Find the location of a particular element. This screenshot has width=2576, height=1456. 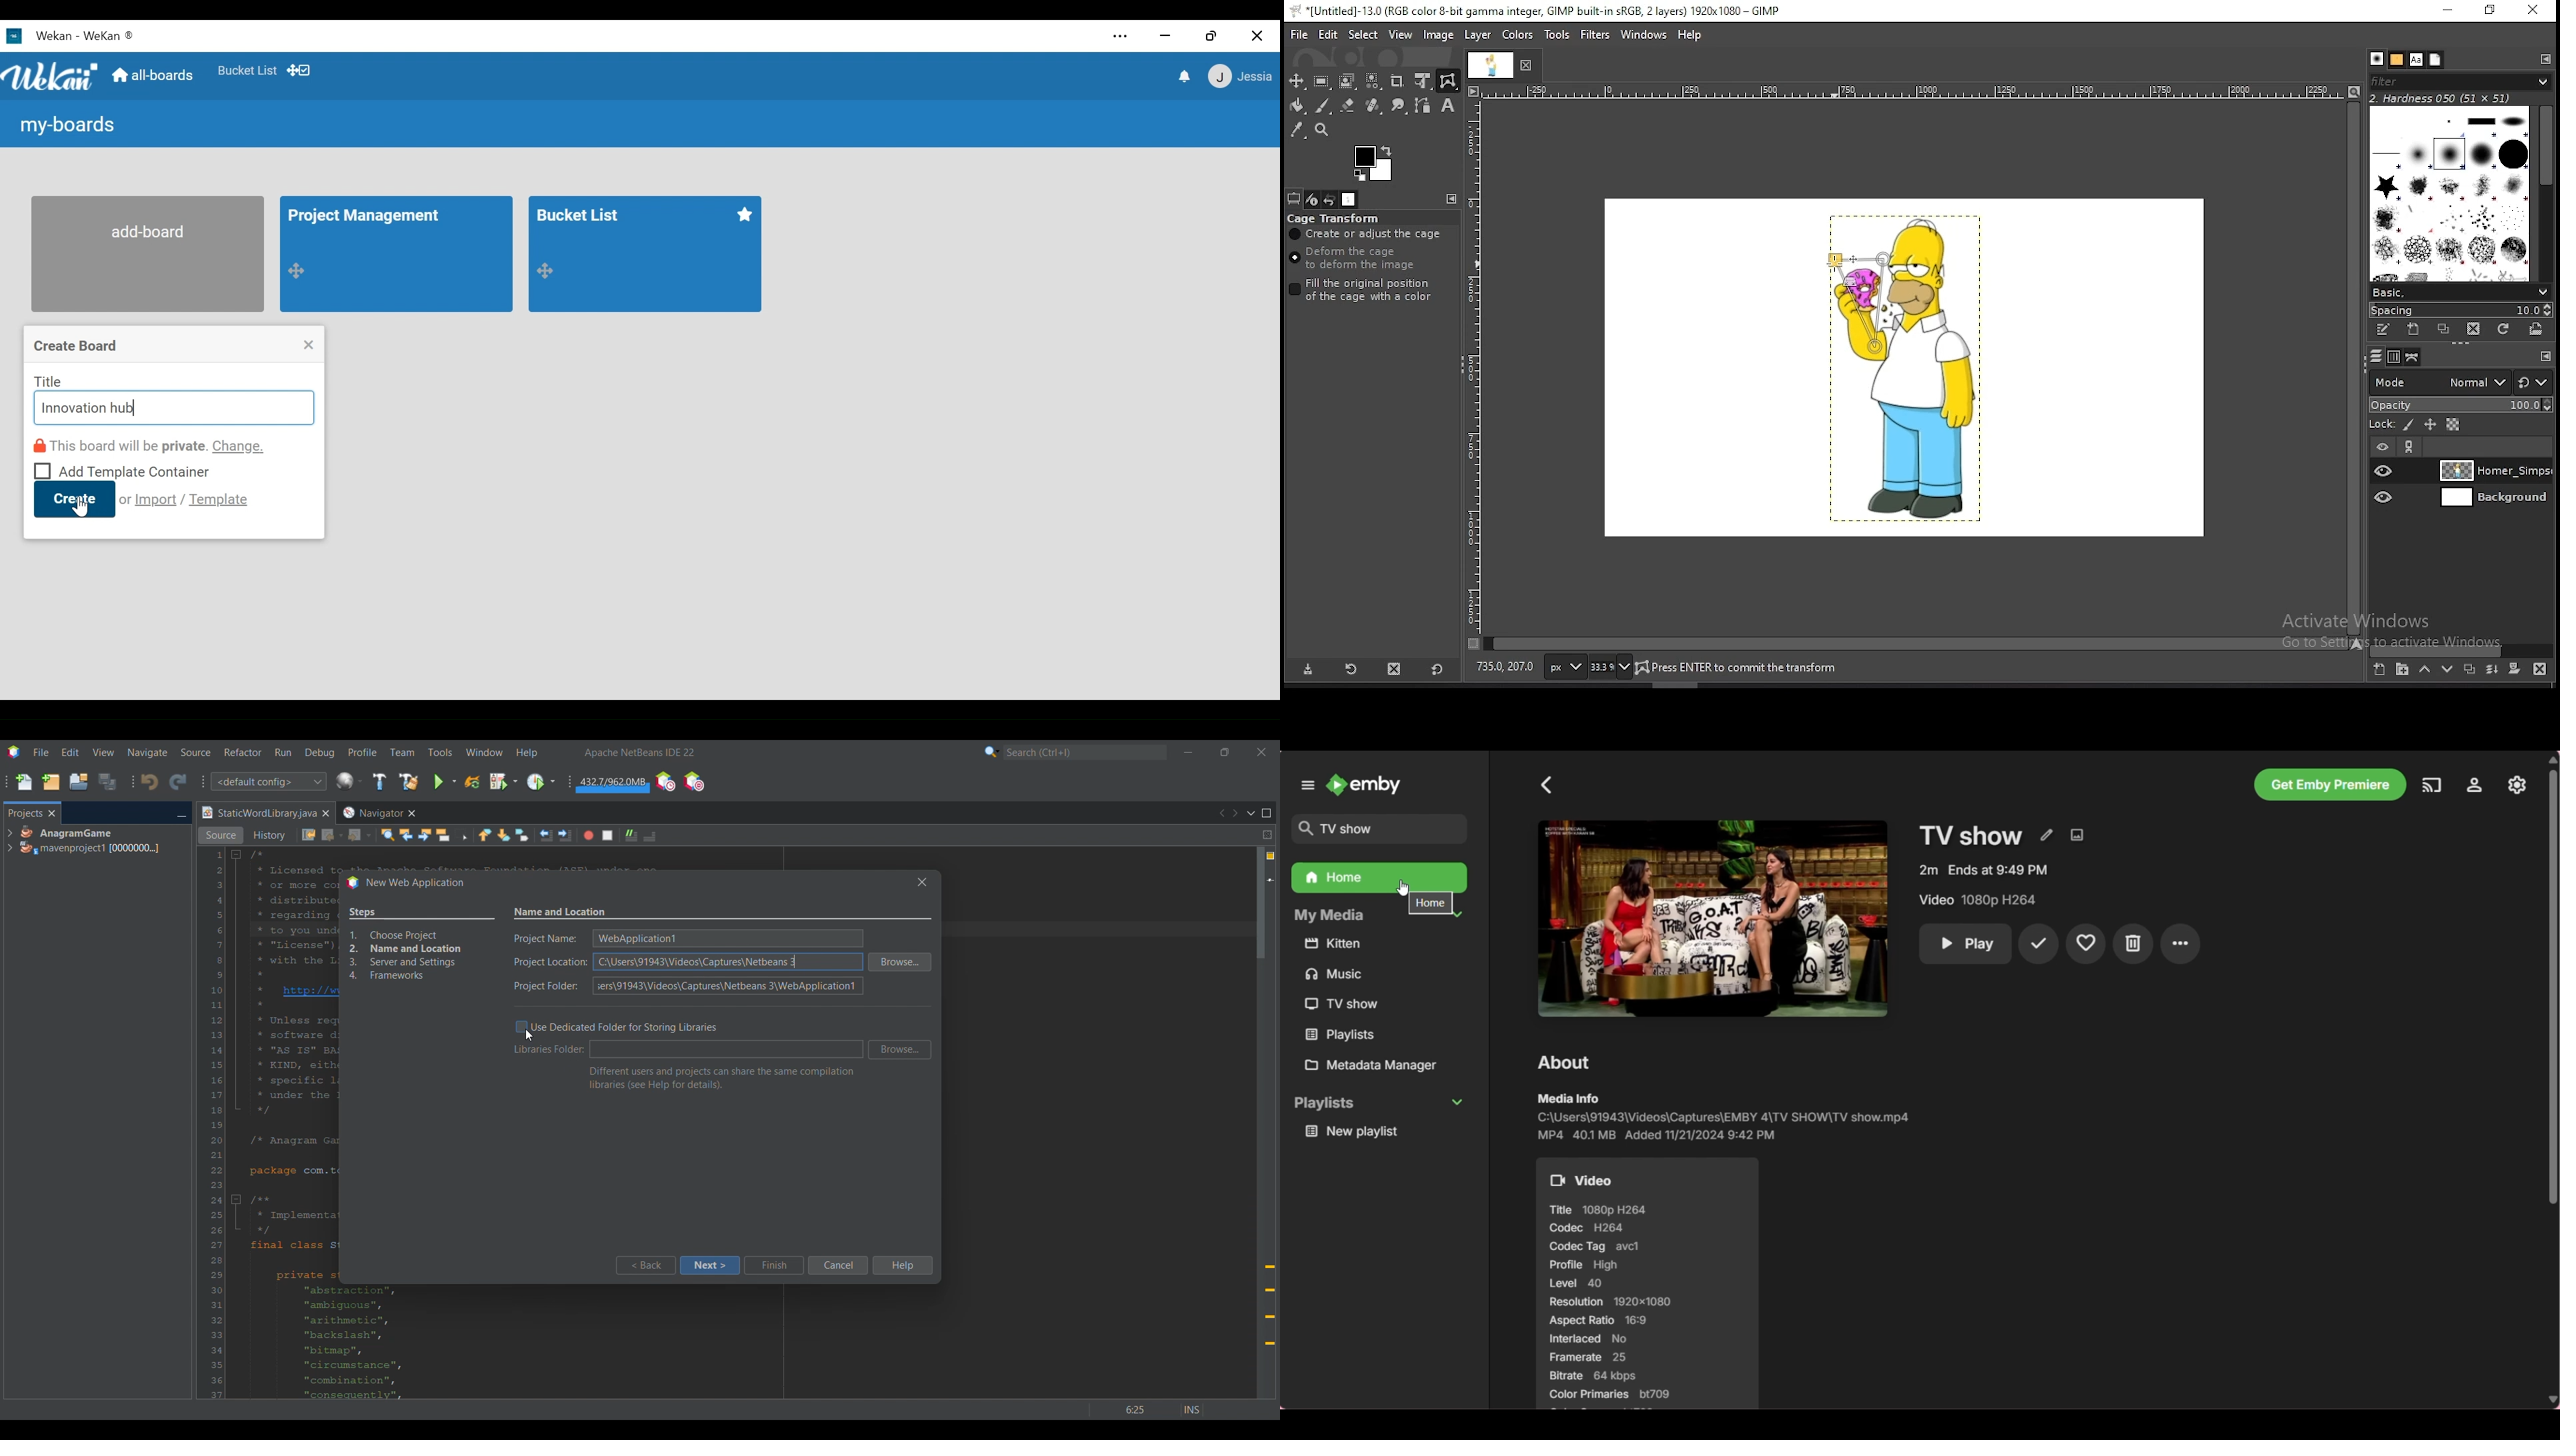

lock pixels is located at coordinates (2407, 426).